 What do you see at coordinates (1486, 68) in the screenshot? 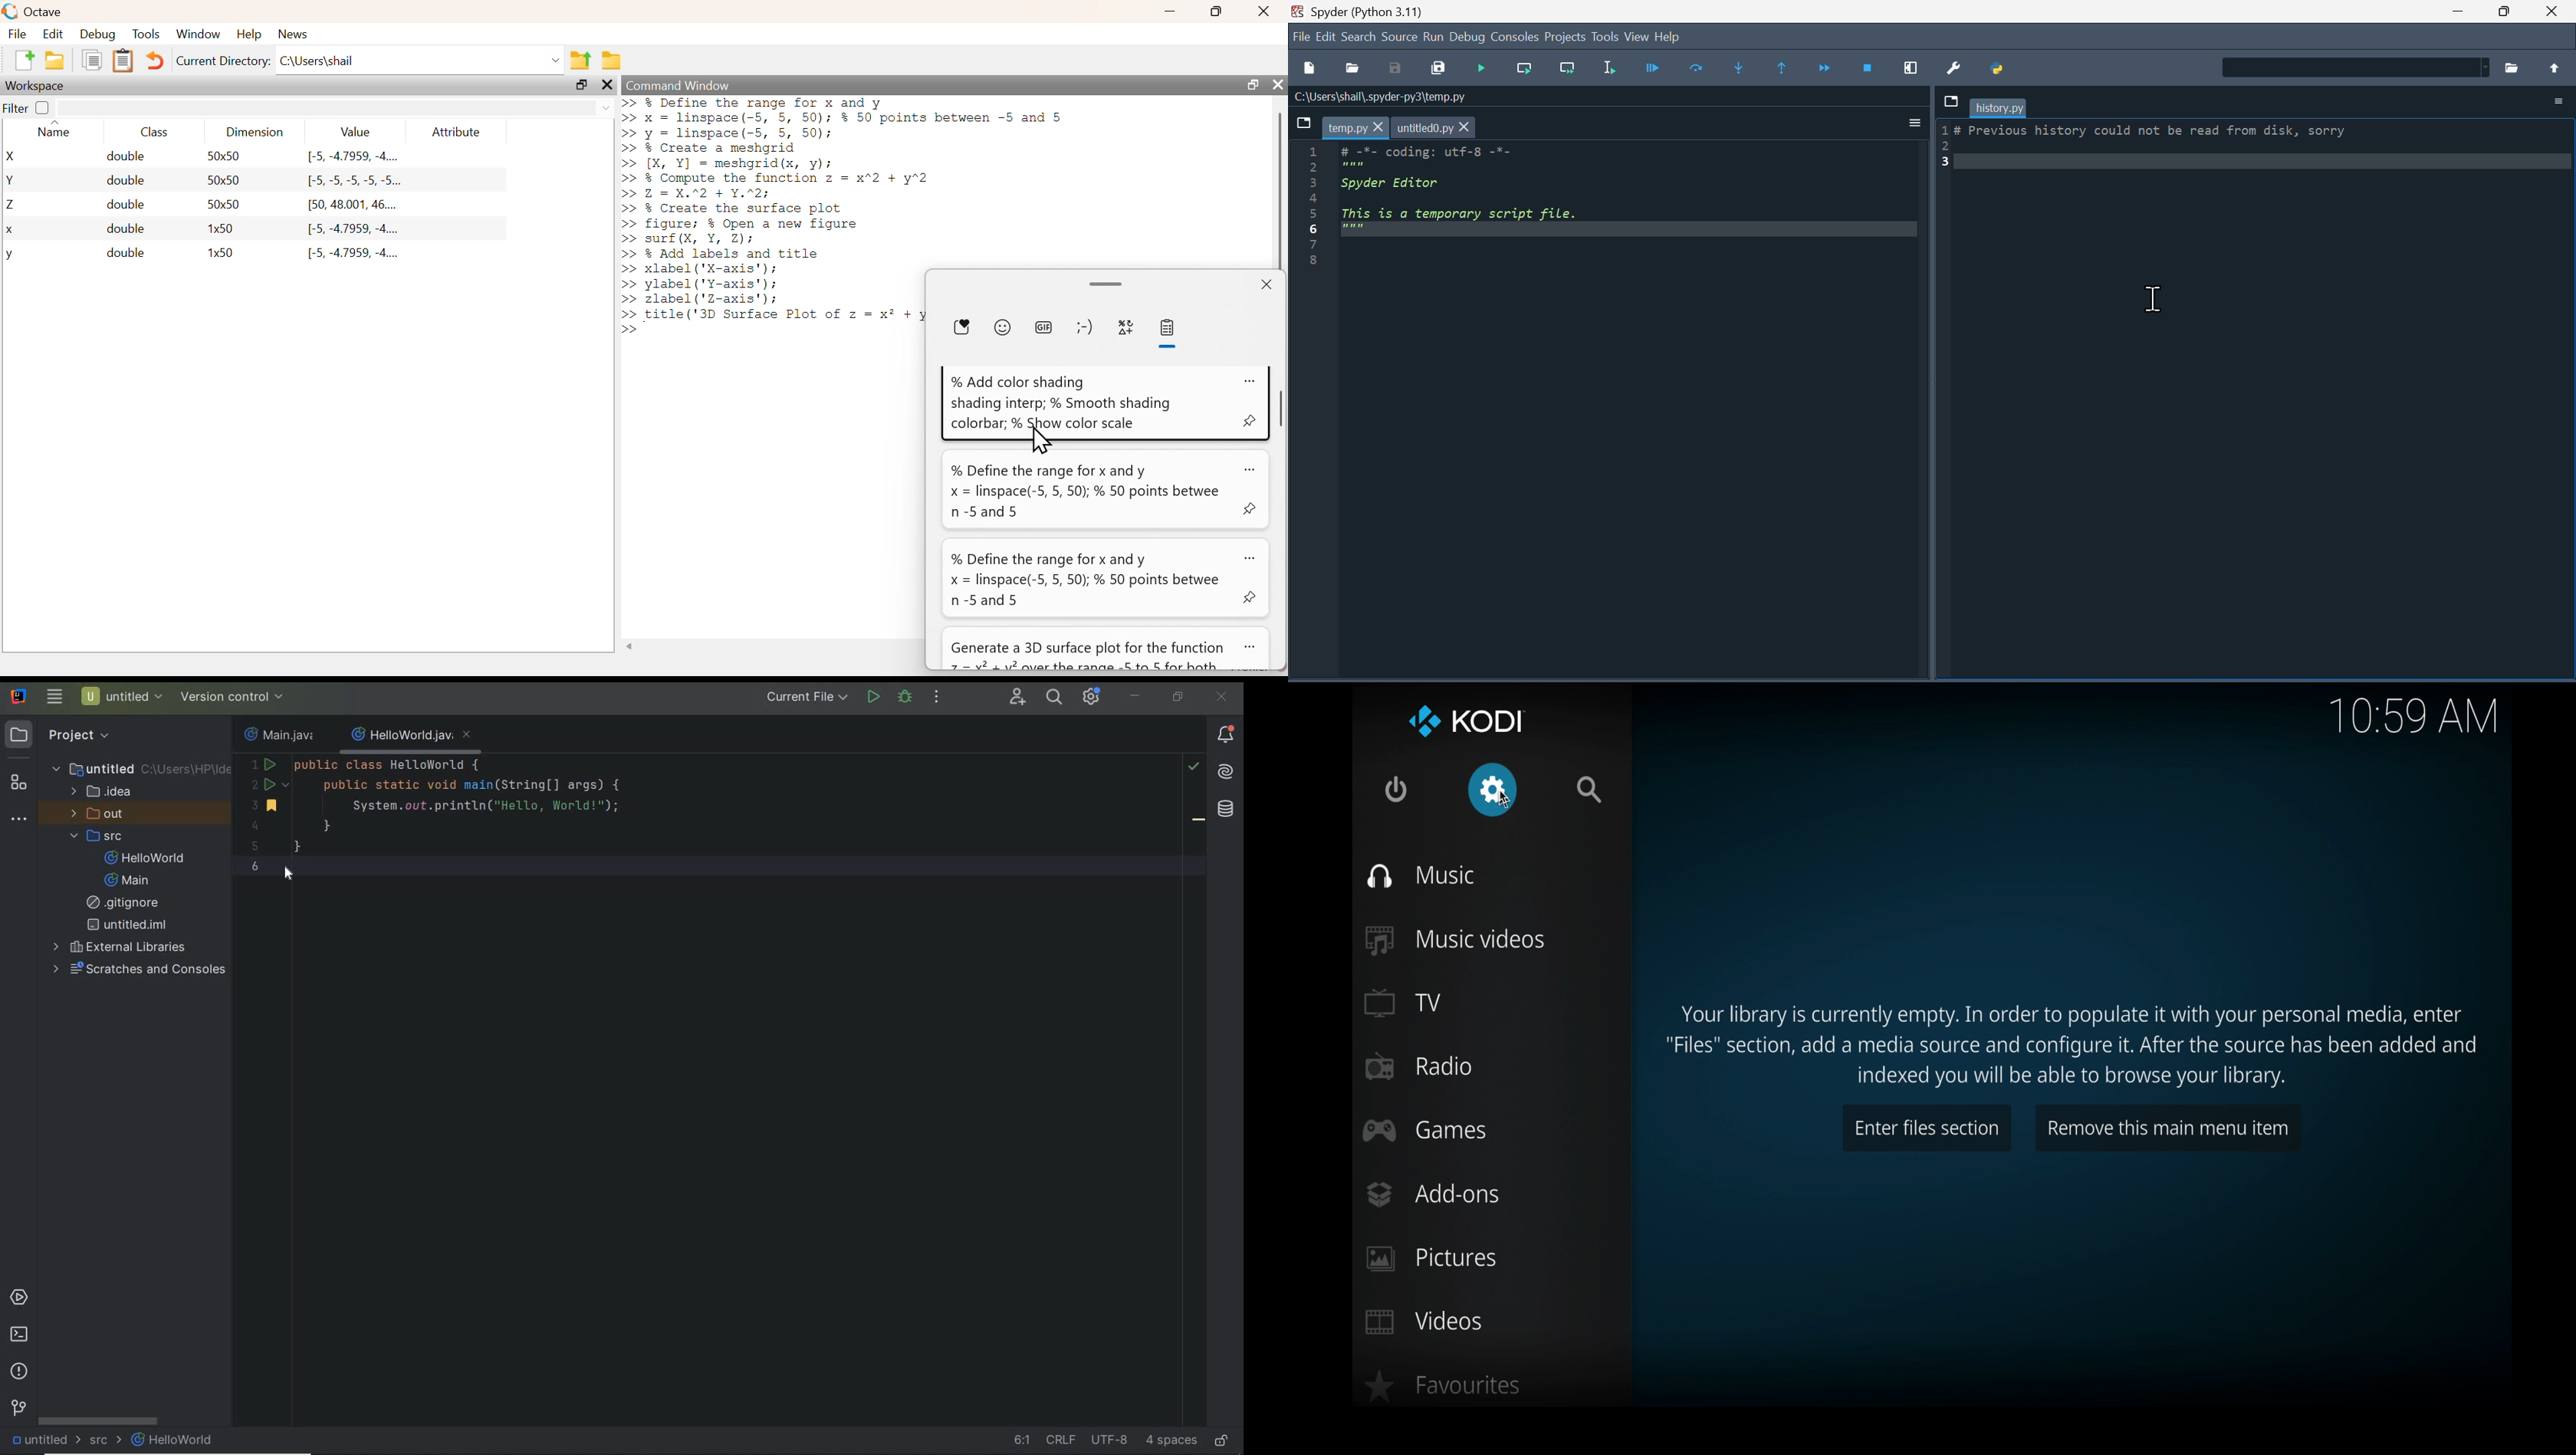
I see `Run files` at bounding box center [1486, 68].